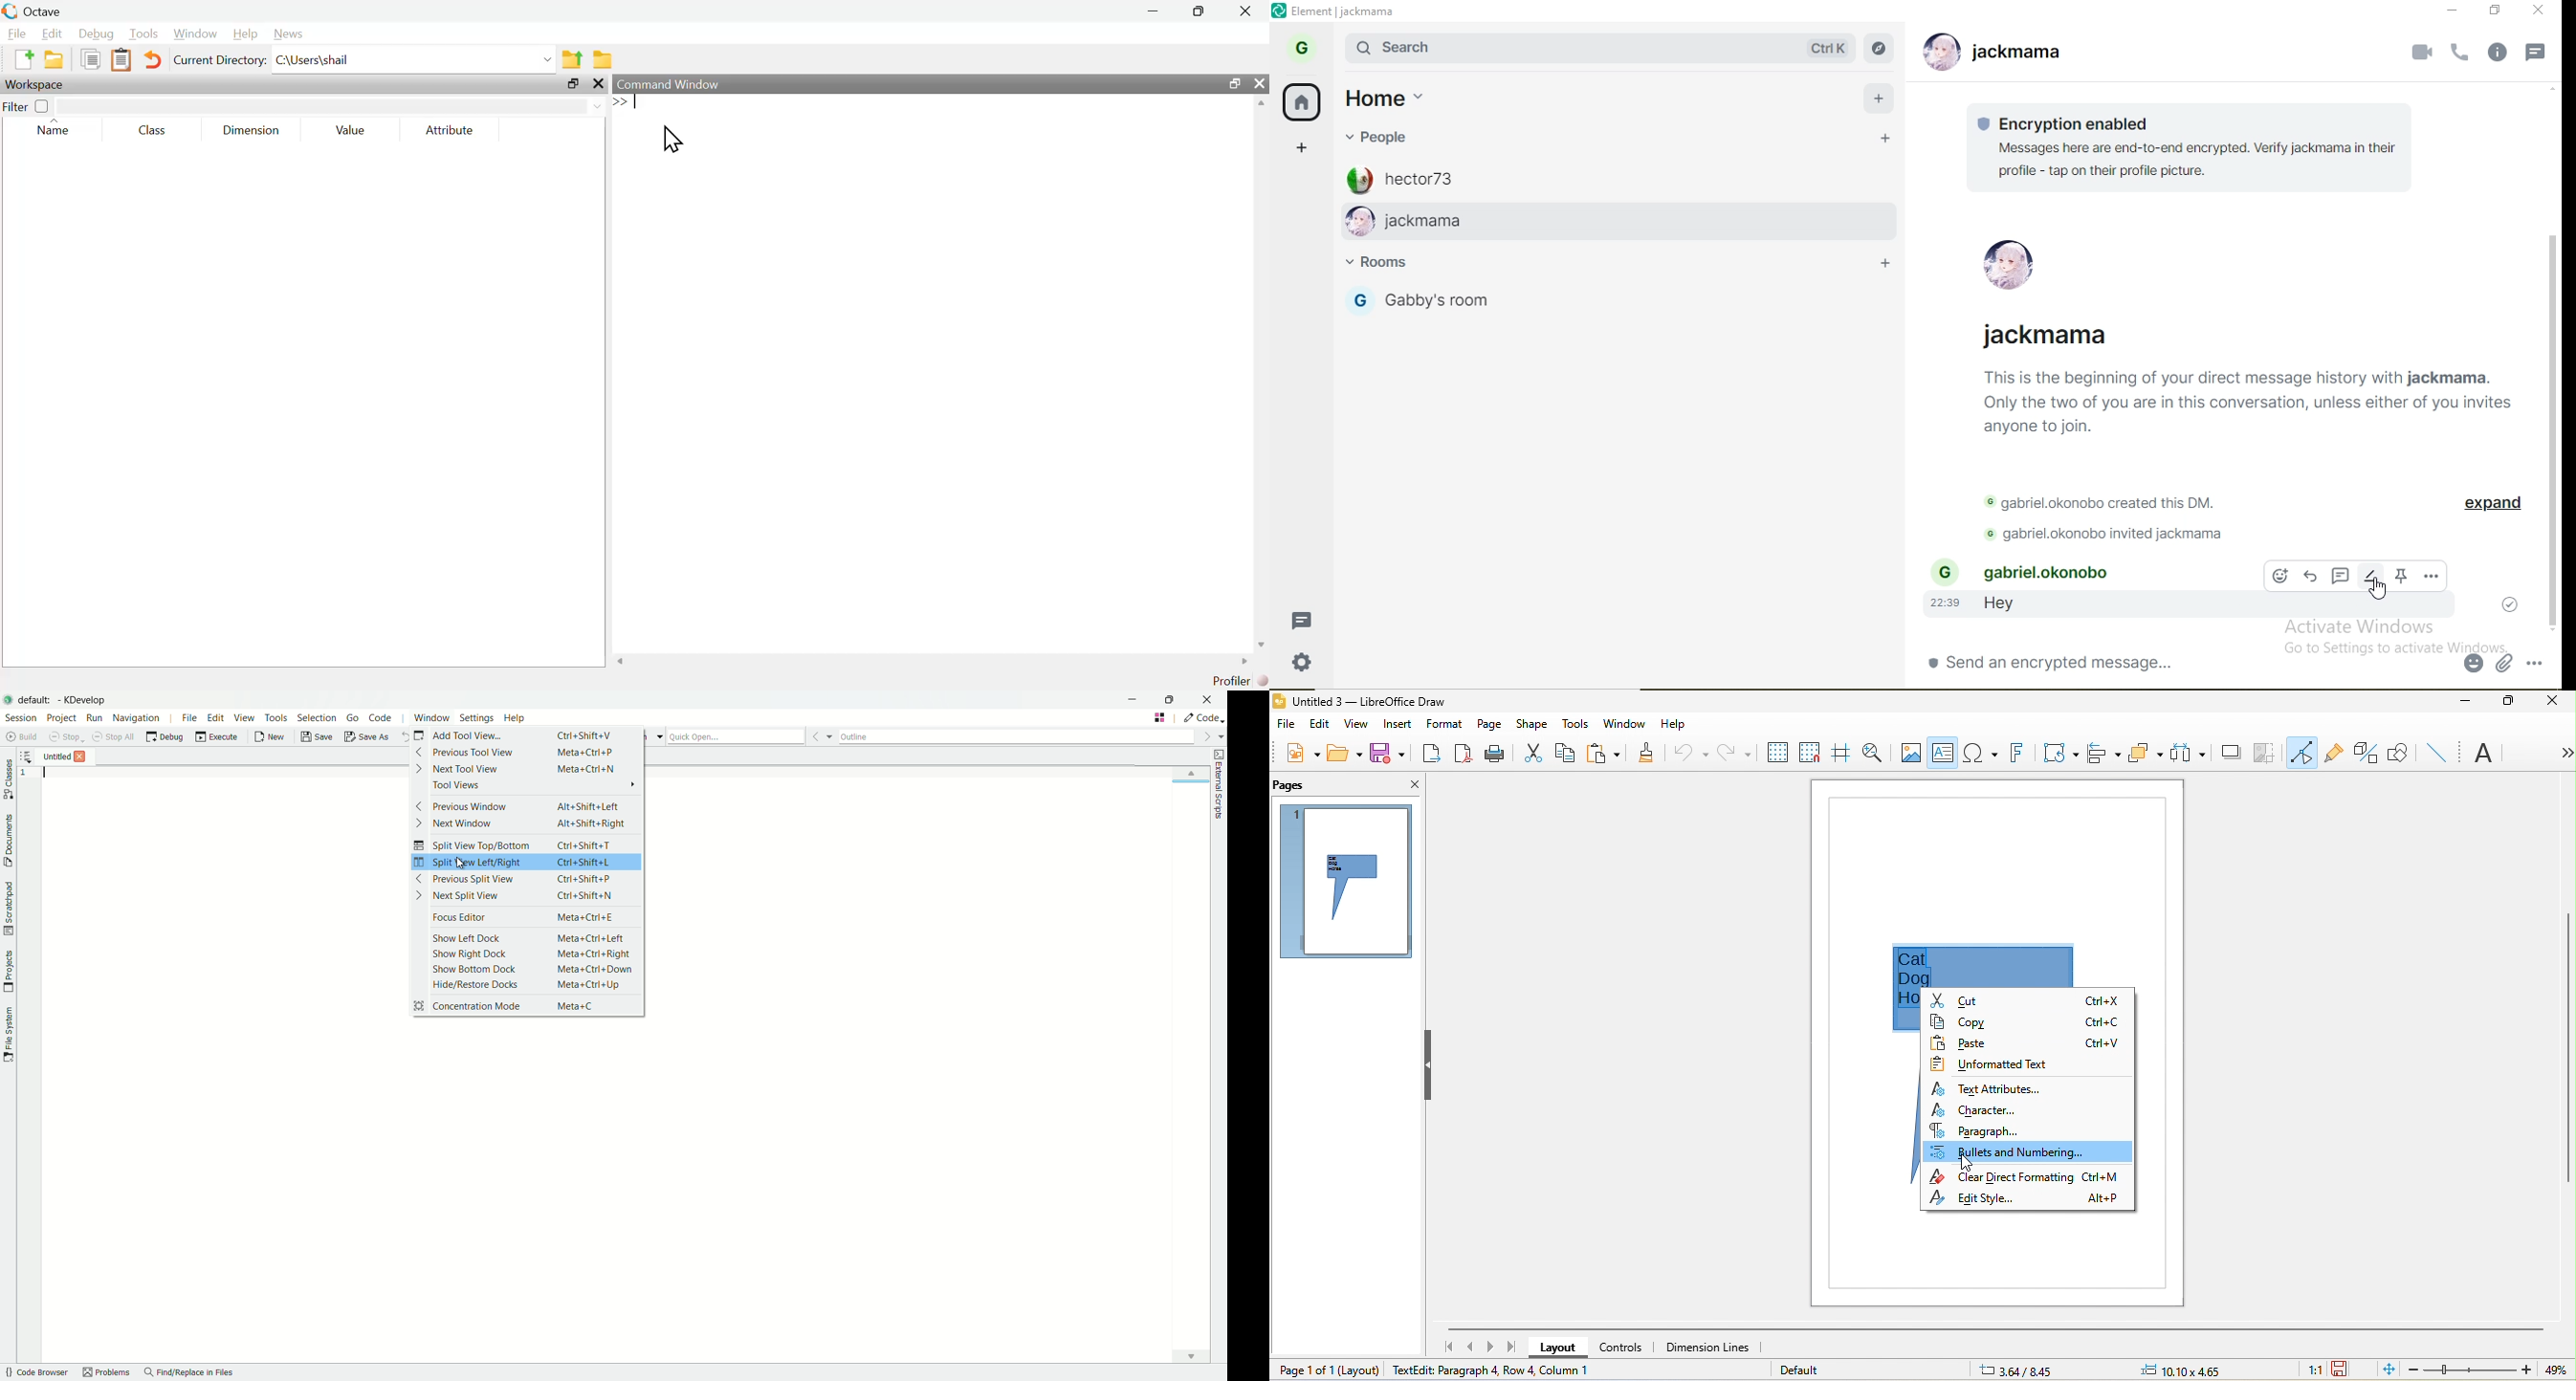 The width and height of the screenshot is (2576, 1400). Describe the element at coordinates (1432, 754) in the screenshot. I see `export` at that location.